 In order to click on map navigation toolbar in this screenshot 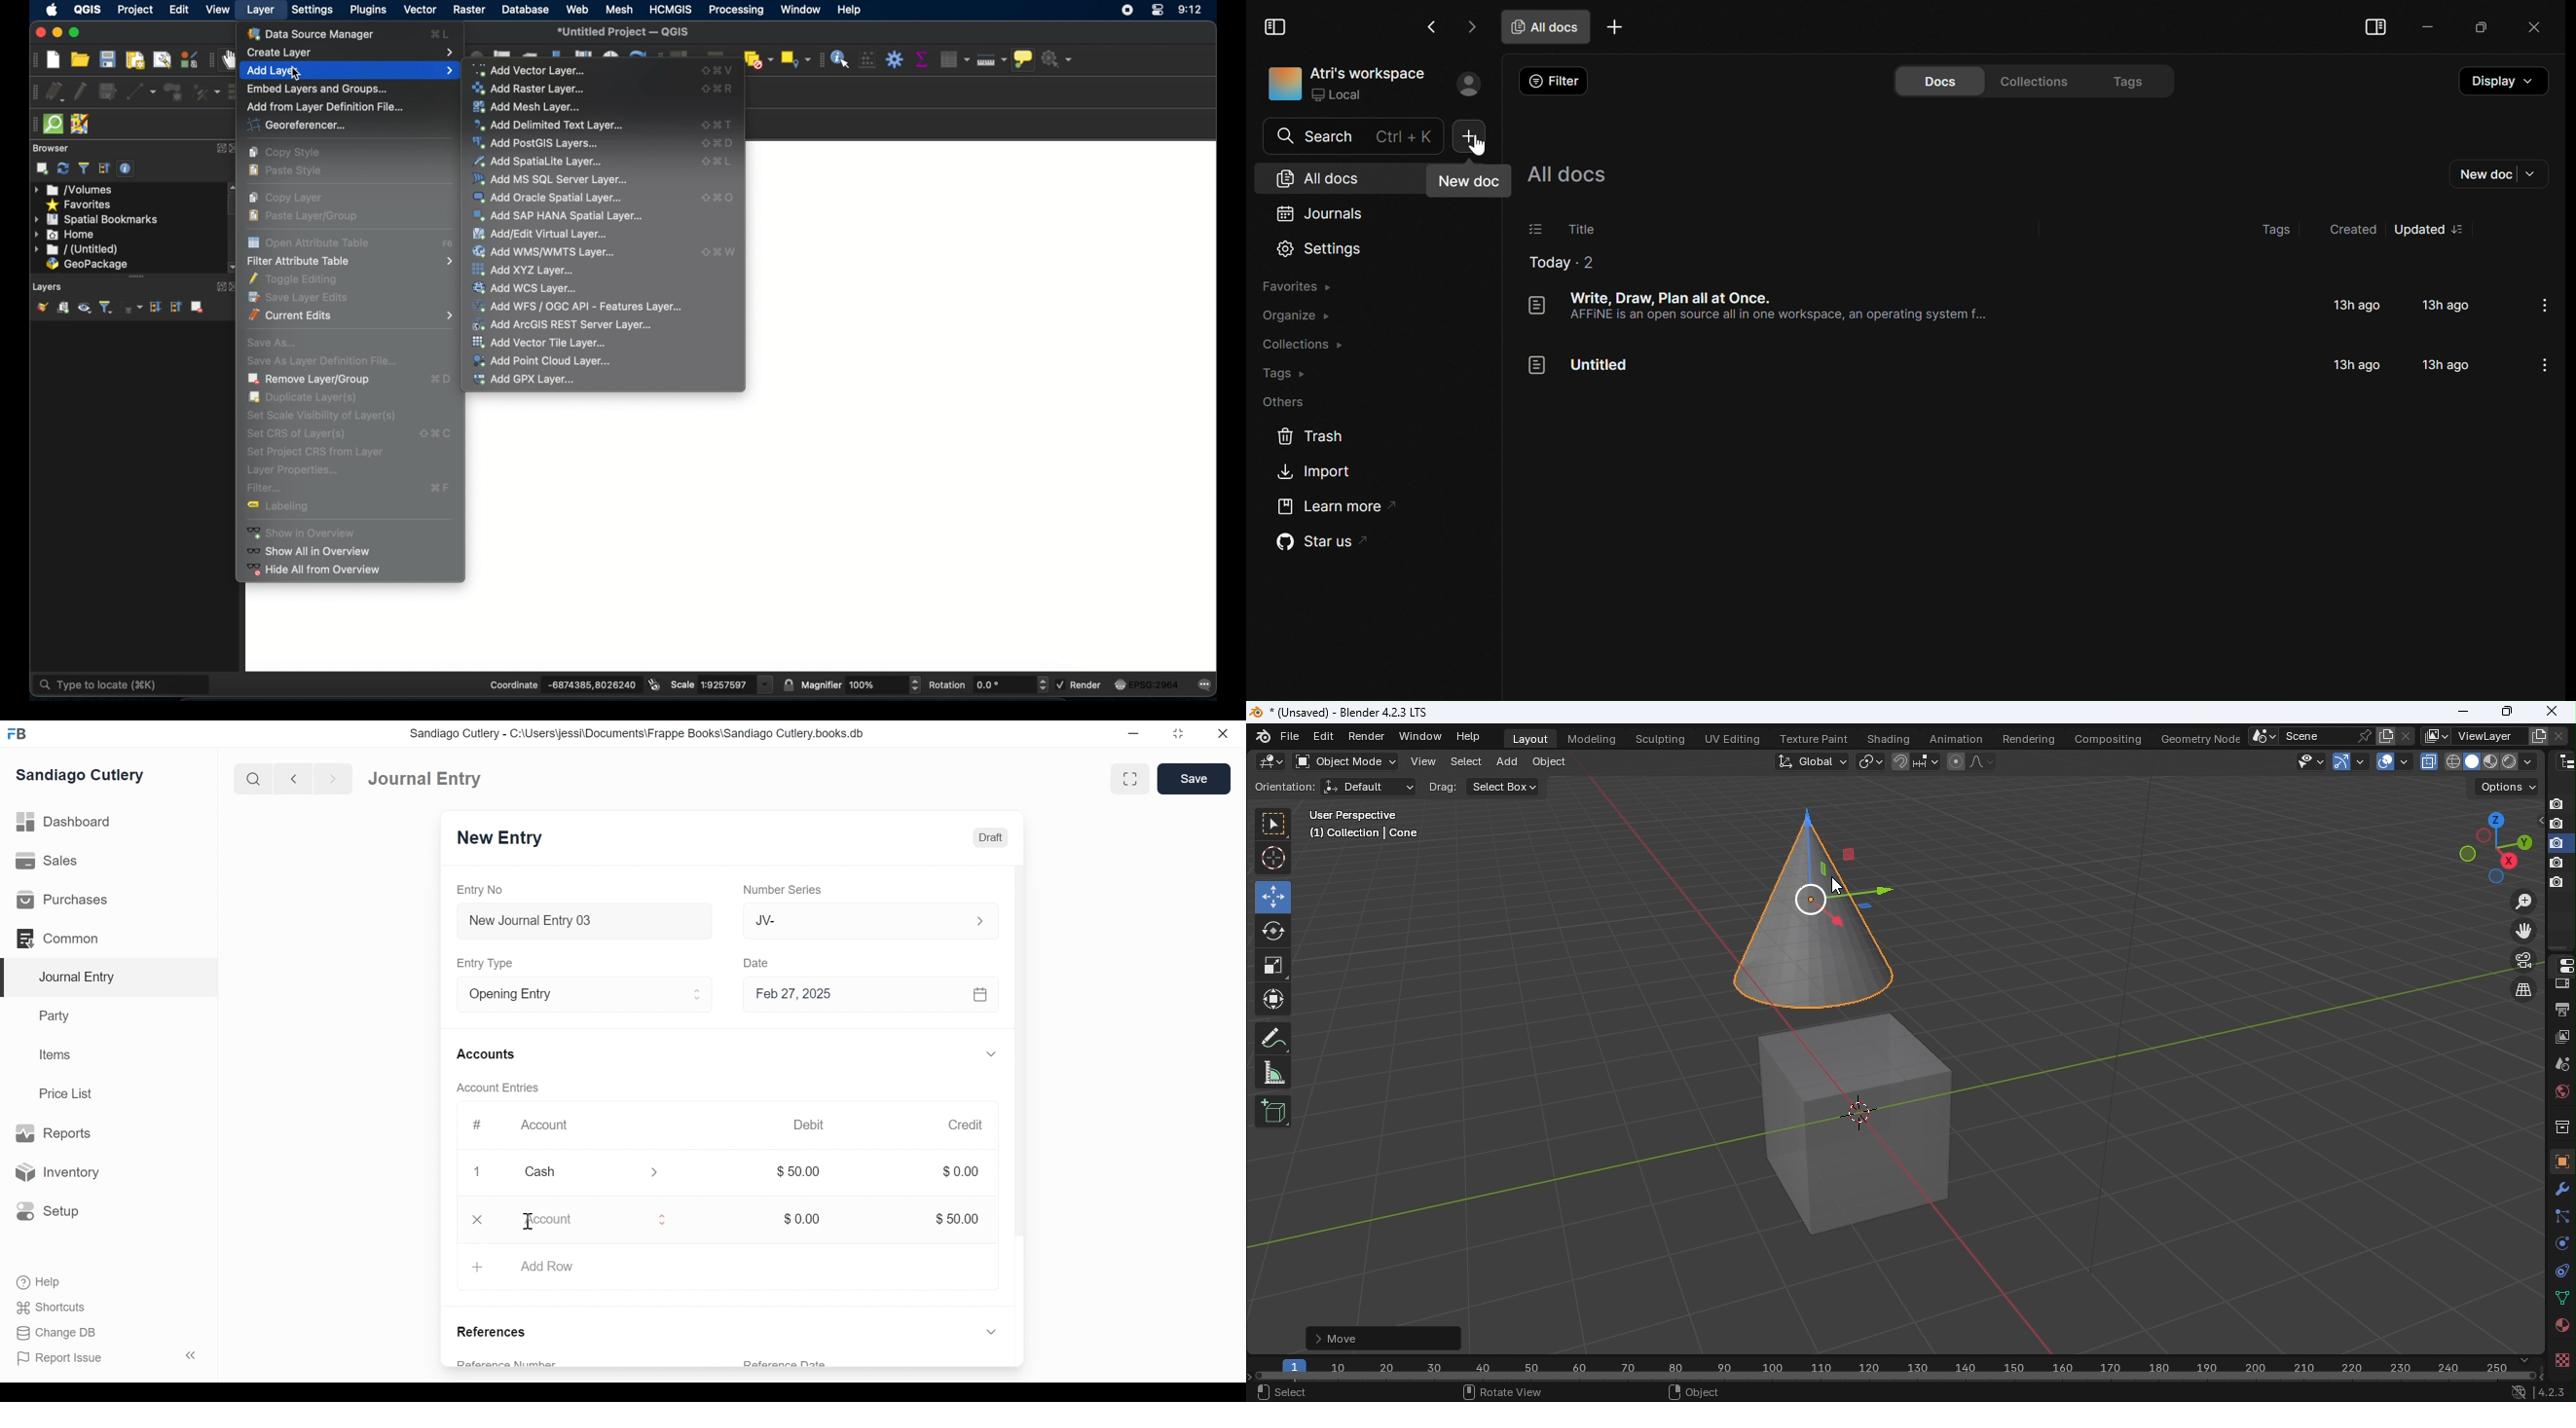, I will do `click(210, 62)`.